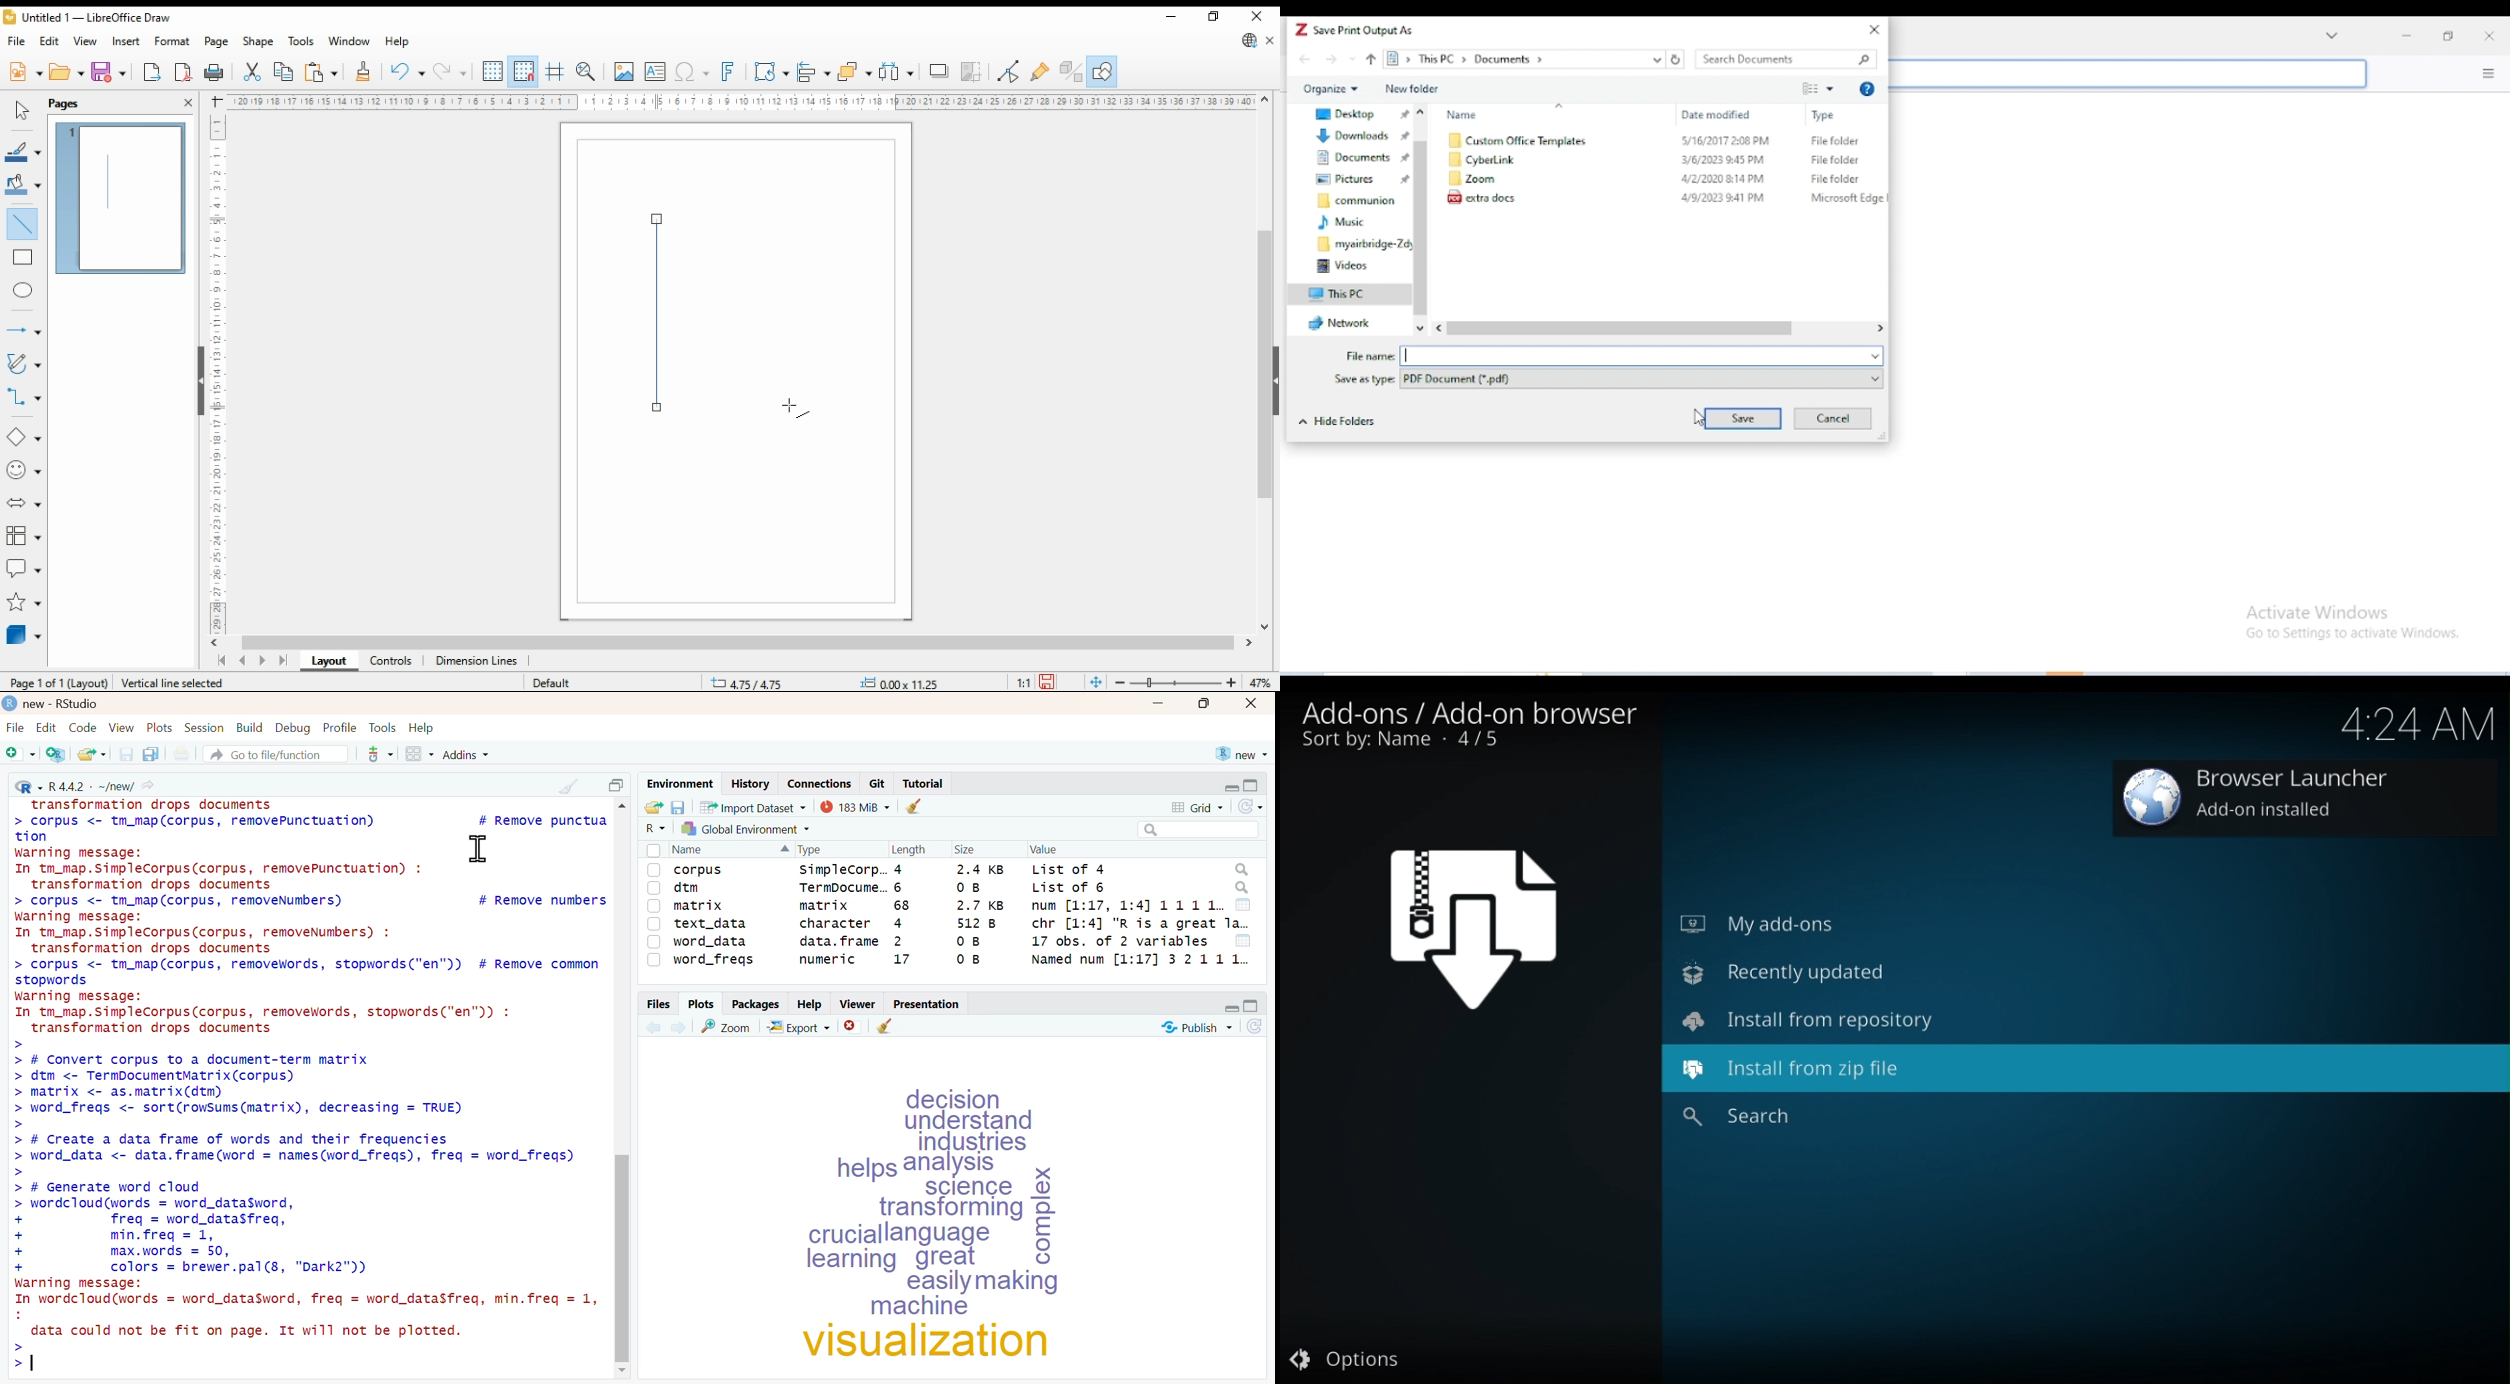 Image resolution: width=2520 pixels, height=1400 pixels. I want to click on Size, so click(963, 850).